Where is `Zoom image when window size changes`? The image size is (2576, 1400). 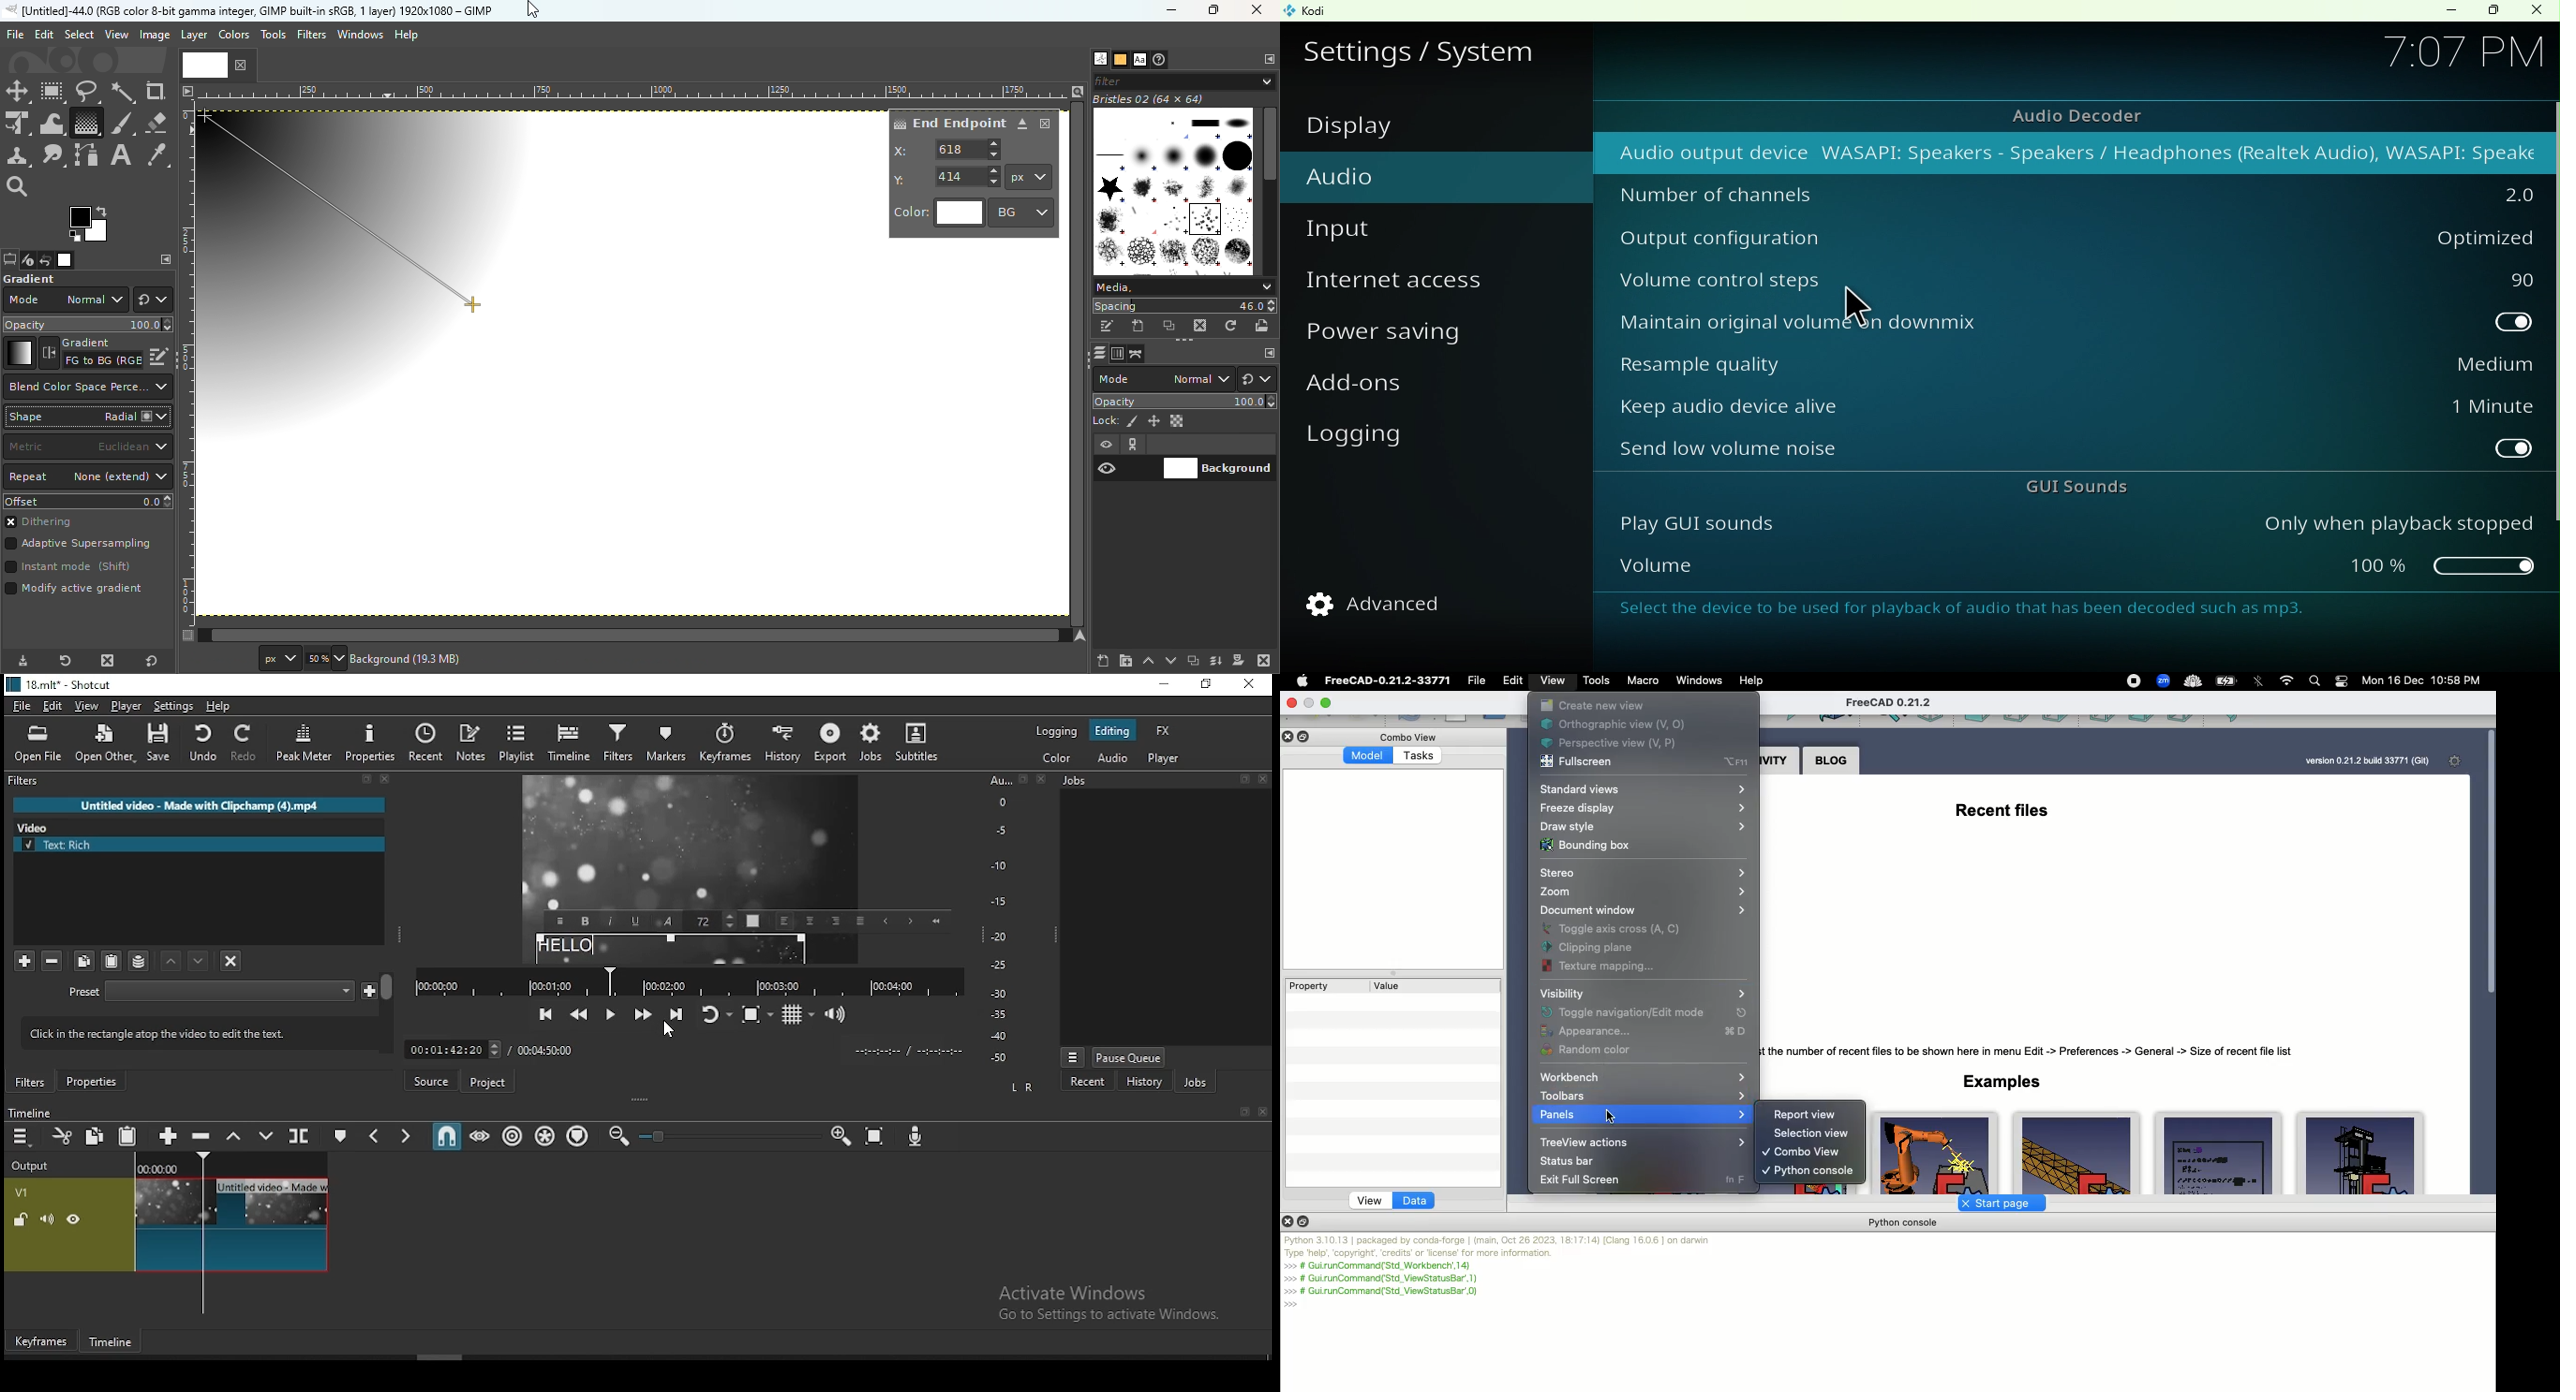 Zoom image when window size changes is located at coordinates (1078, 91).